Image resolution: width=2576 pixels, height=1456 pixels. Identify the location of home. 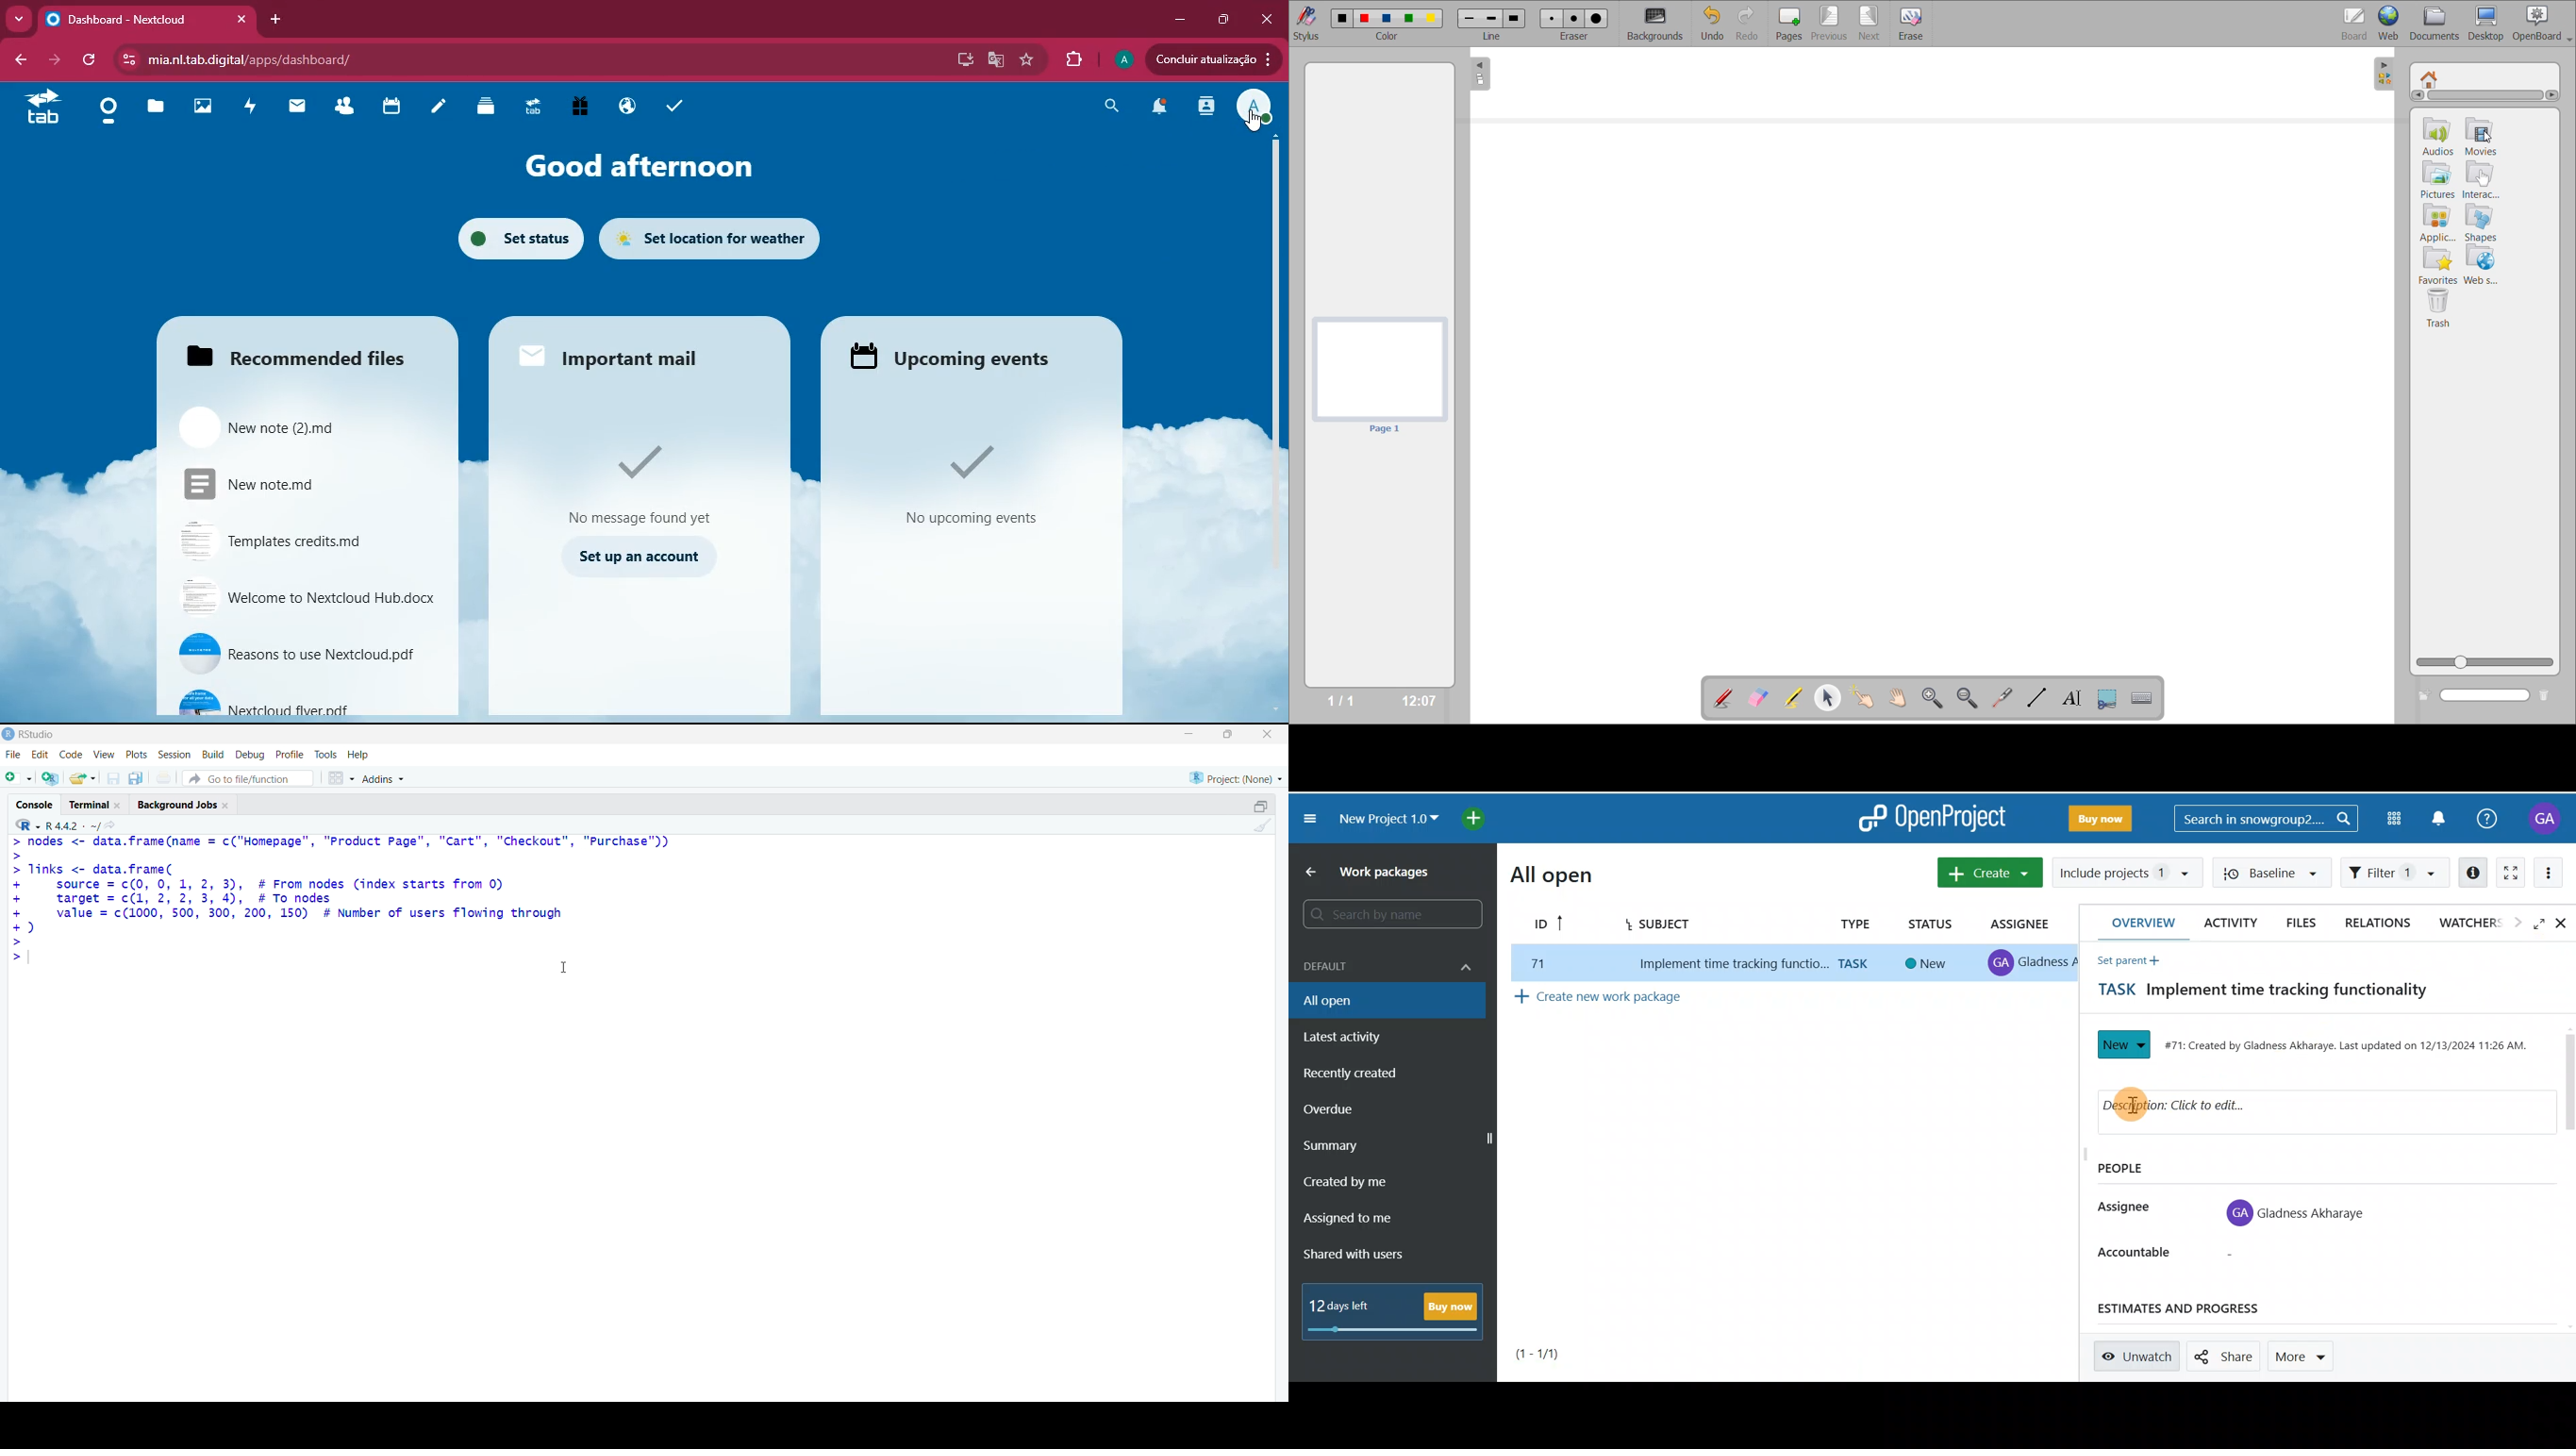
(108, 114).